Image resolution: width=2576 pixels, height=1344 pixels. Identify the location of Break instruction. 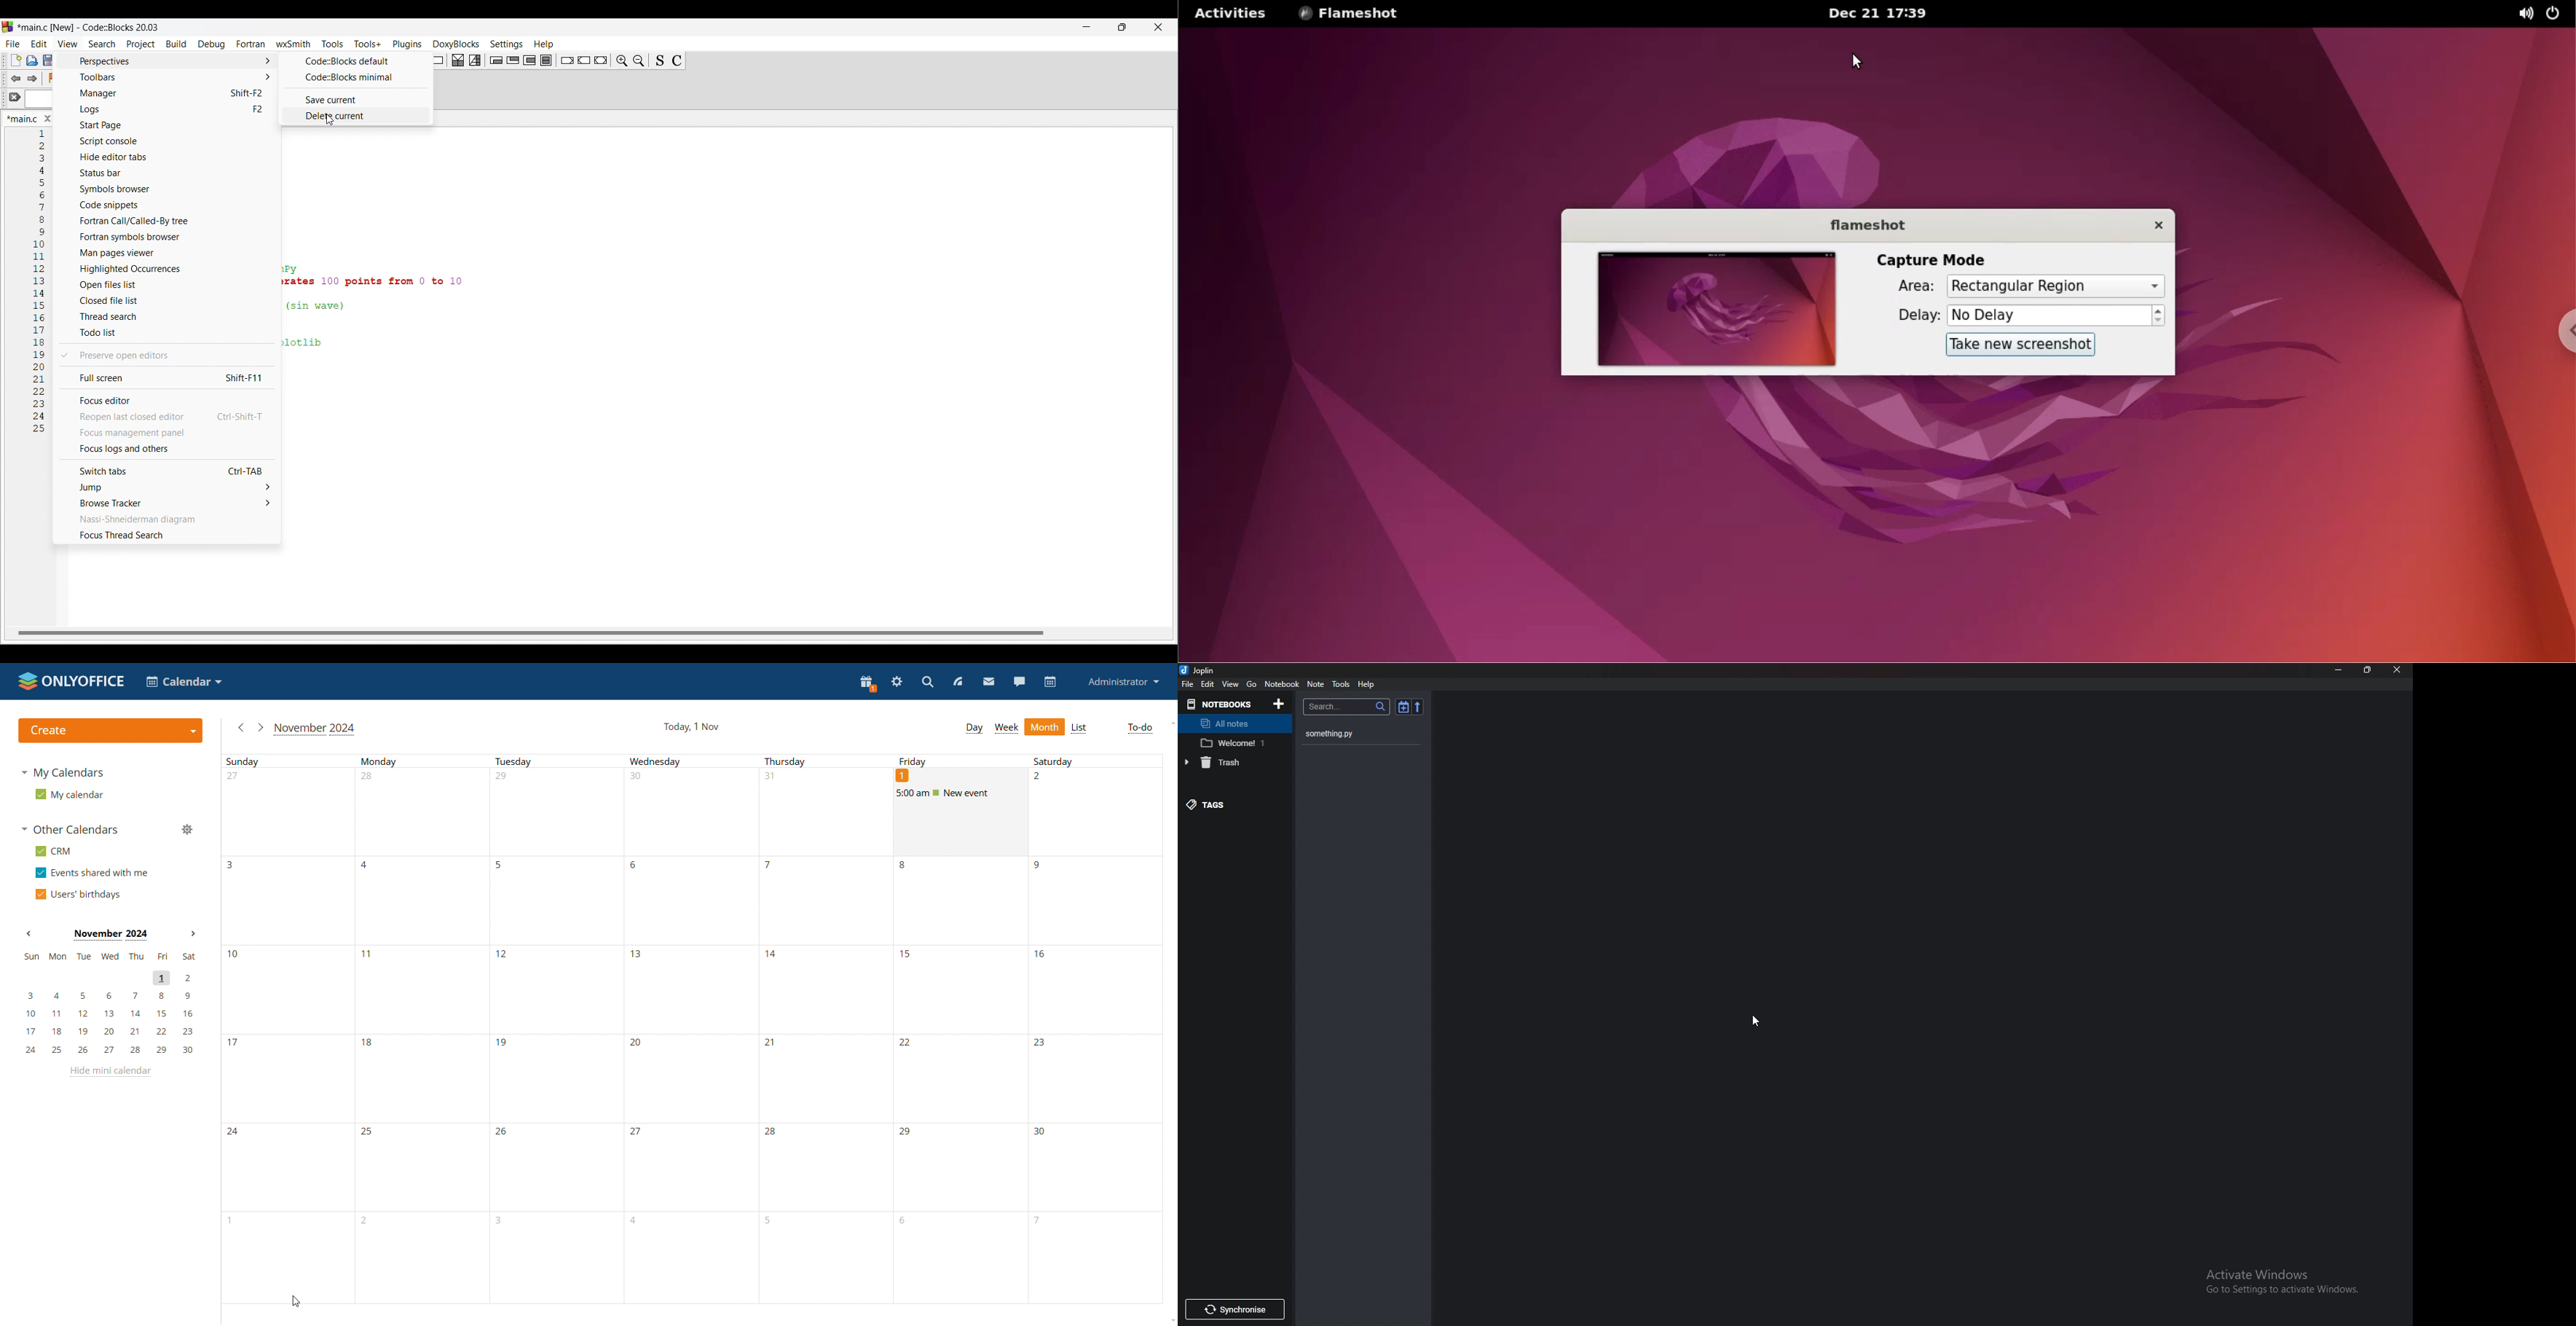
(568, 60).